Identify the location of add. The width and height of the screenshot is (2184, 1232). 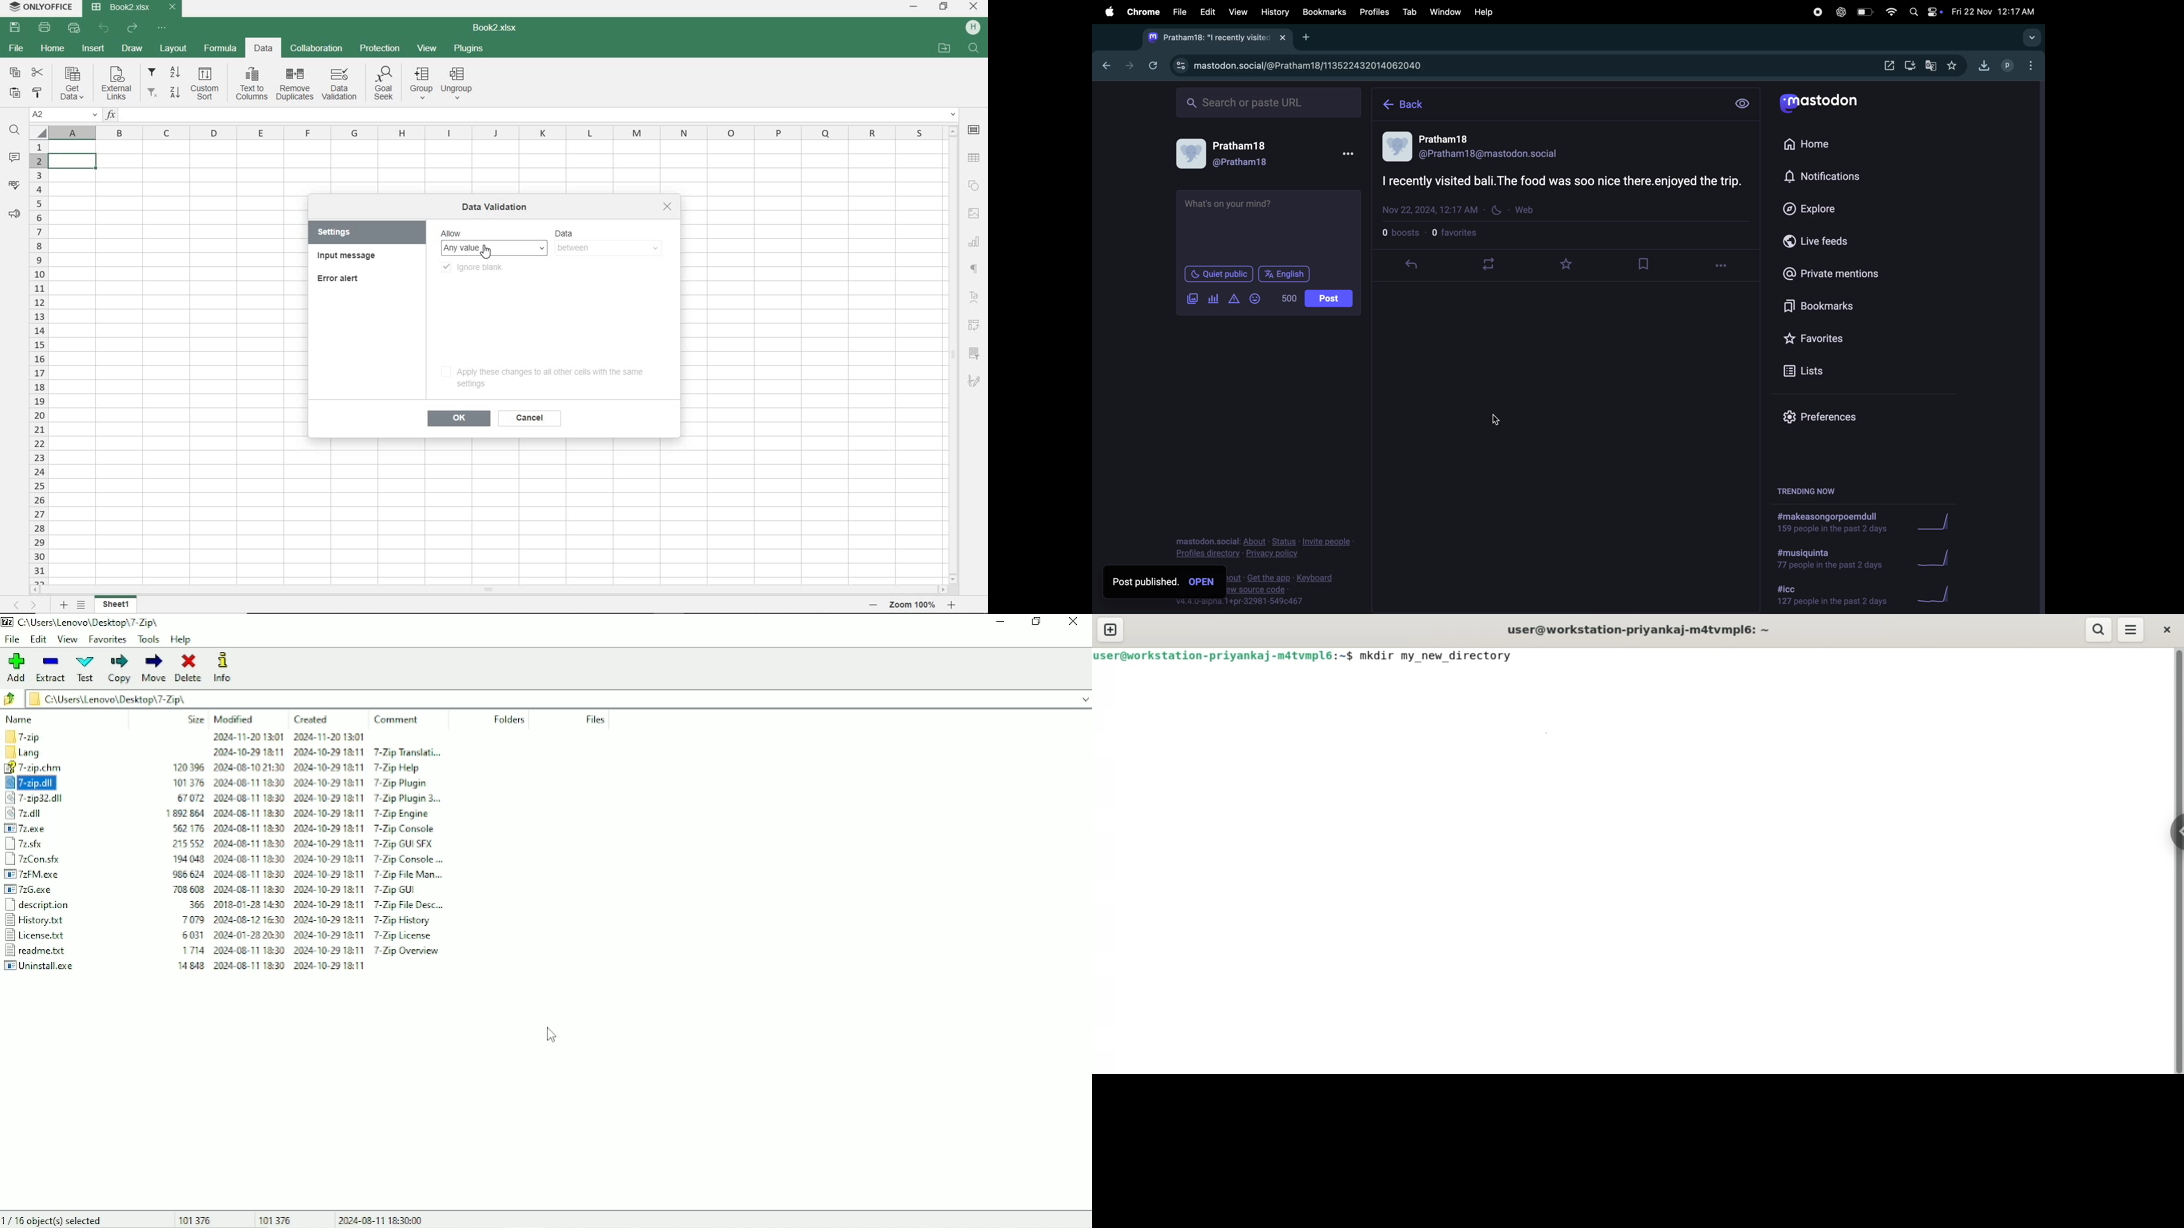
(1306, 38).